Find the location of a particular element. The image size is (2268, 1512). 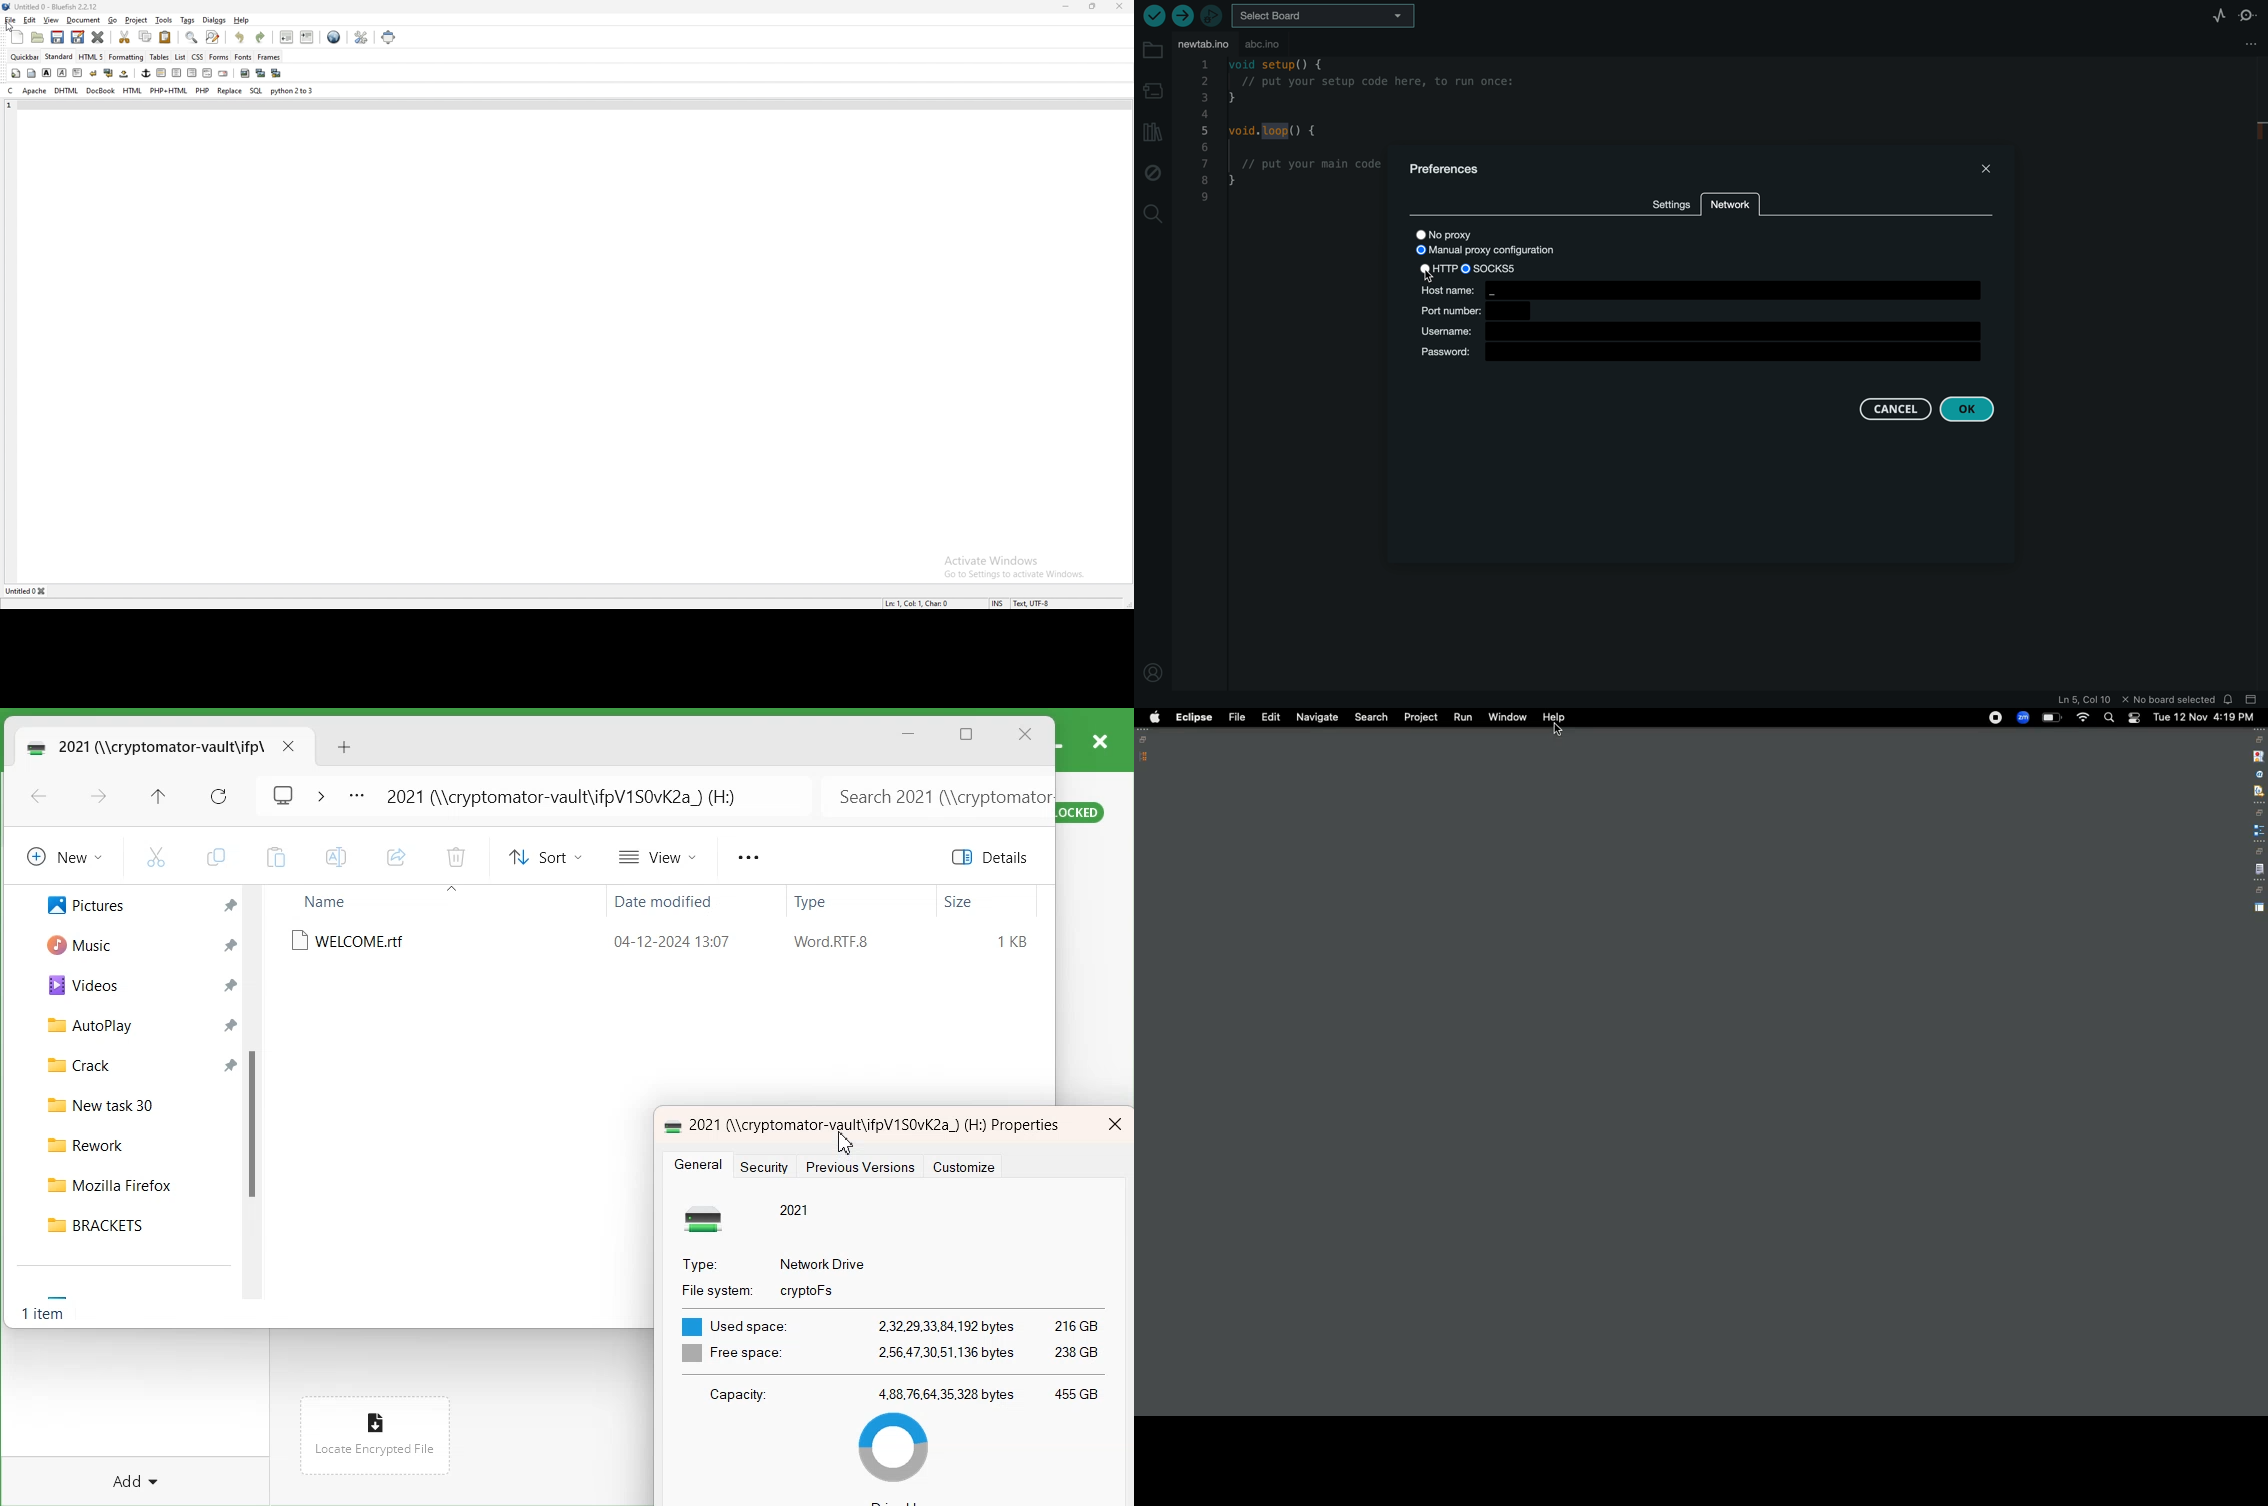

no proxy is located at coordinates (1454, 233).